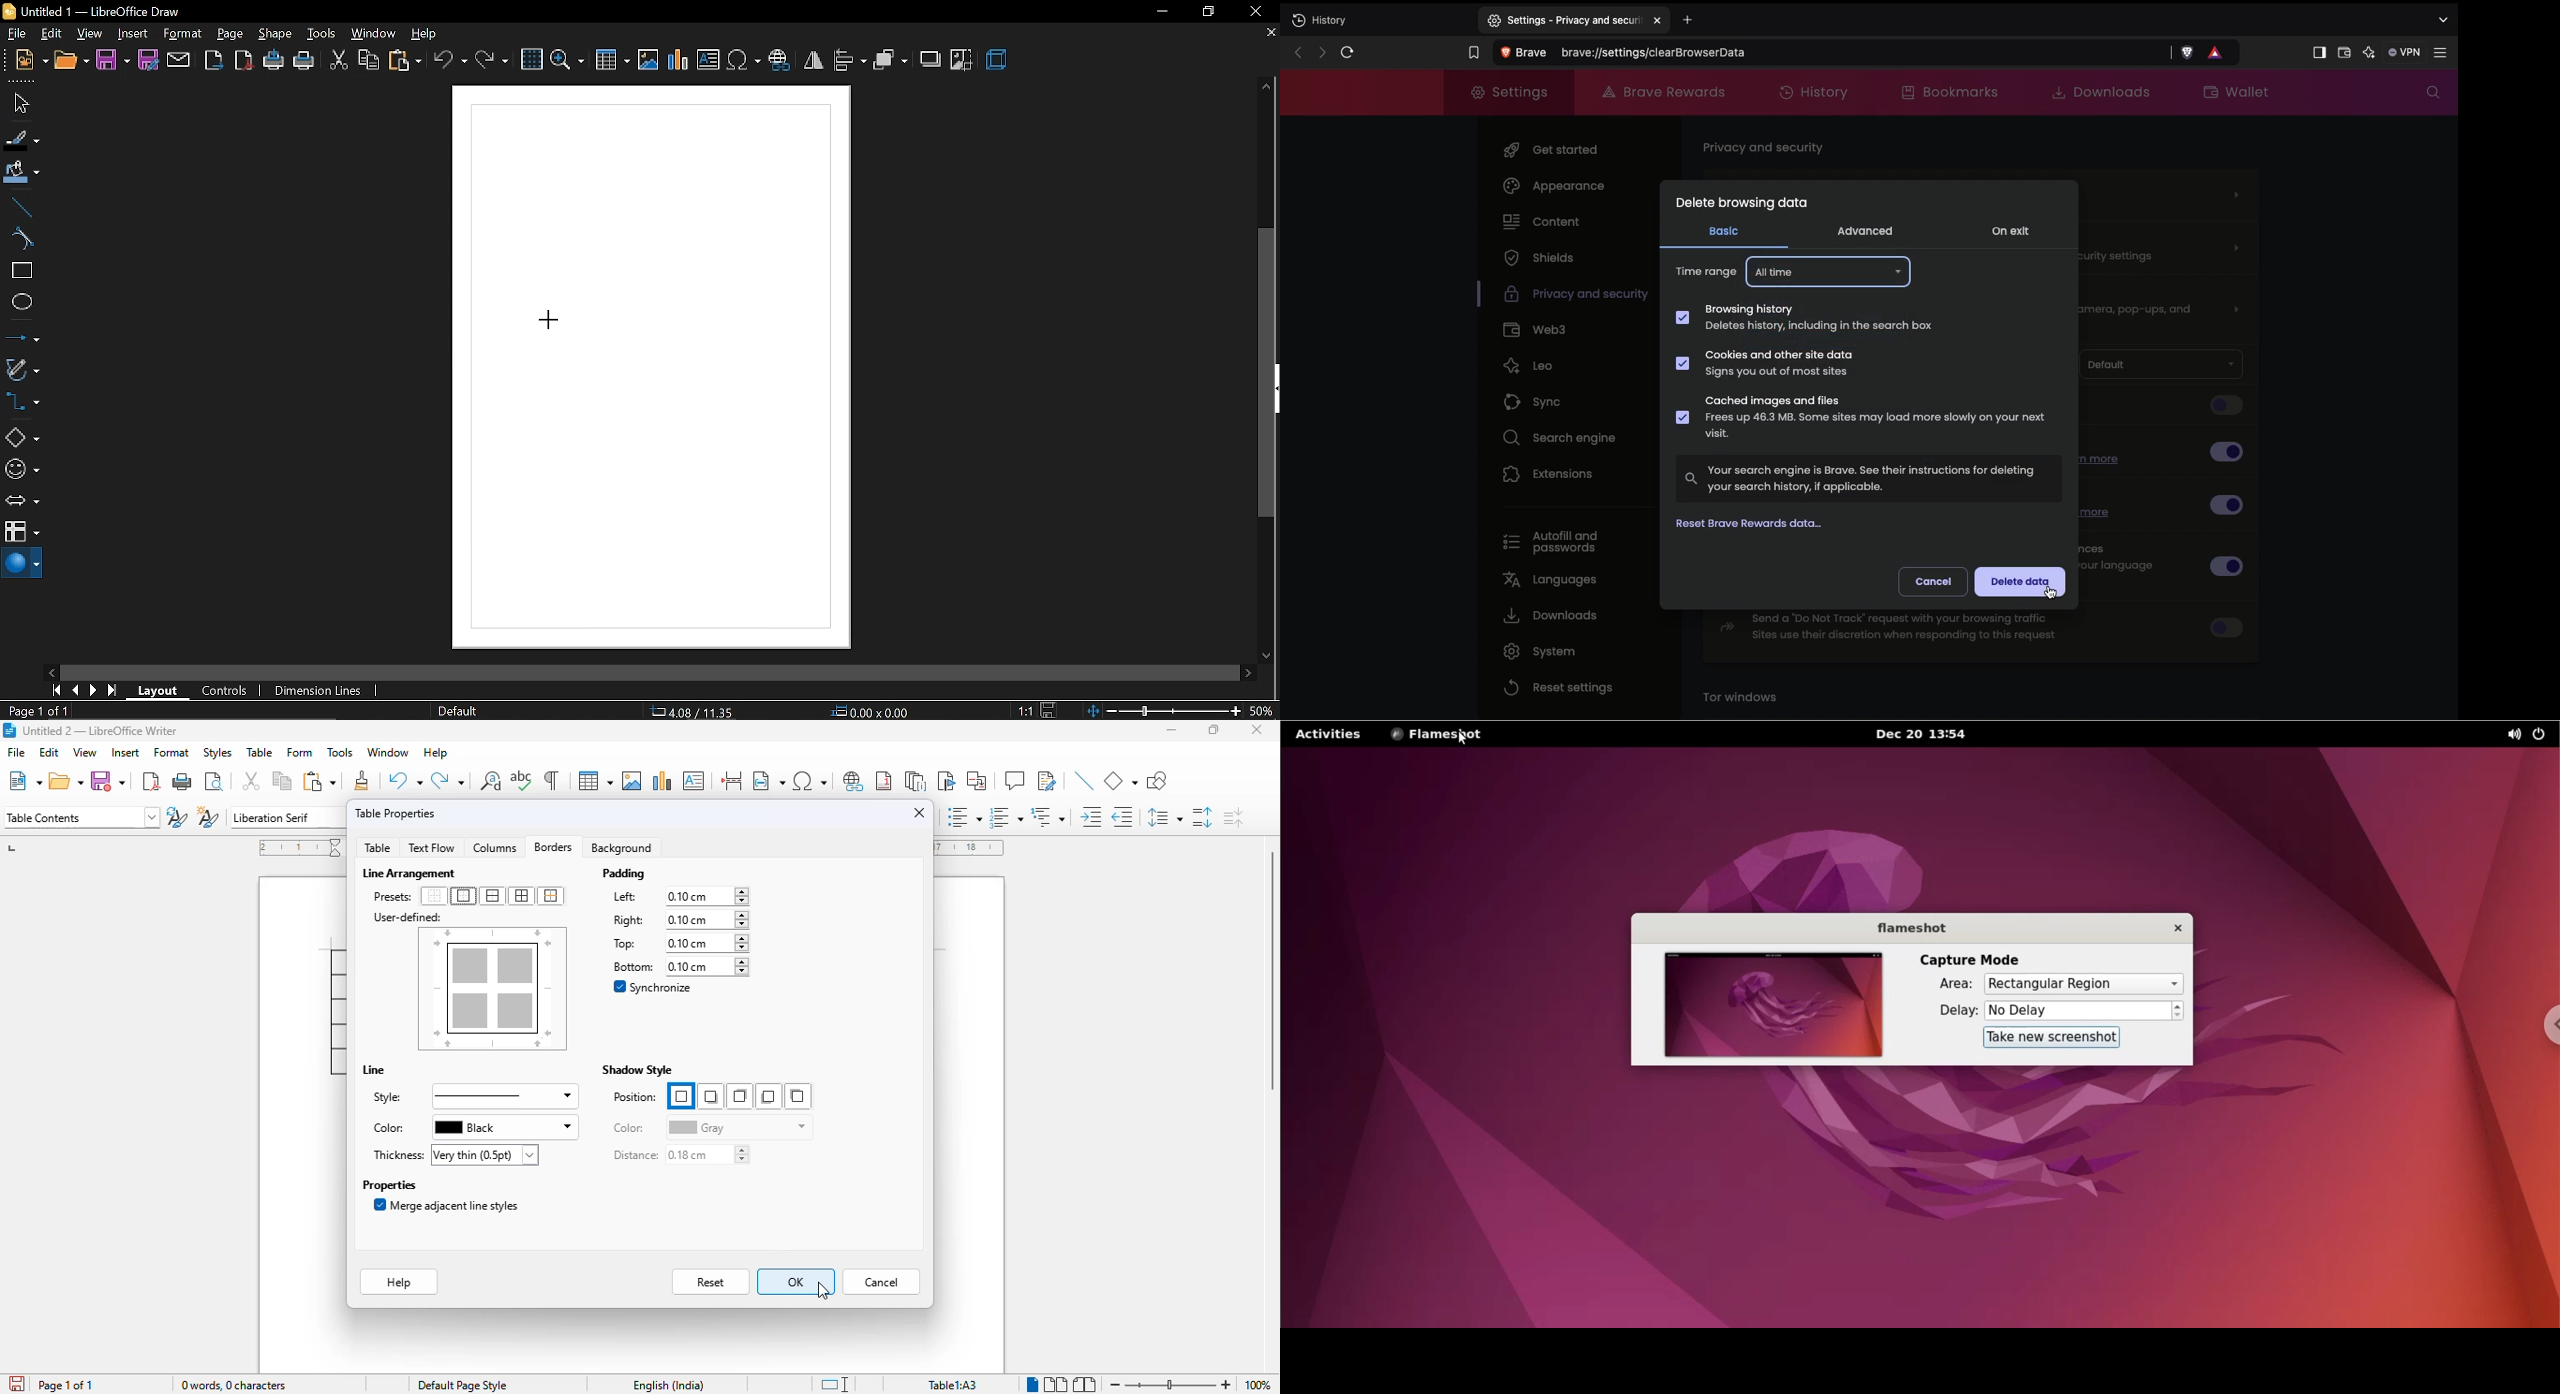 The height and width of the screenshot is (1400, 2576). Describe the element at coordinates (322, 34) in the screenshot. I see `tools` at that location.